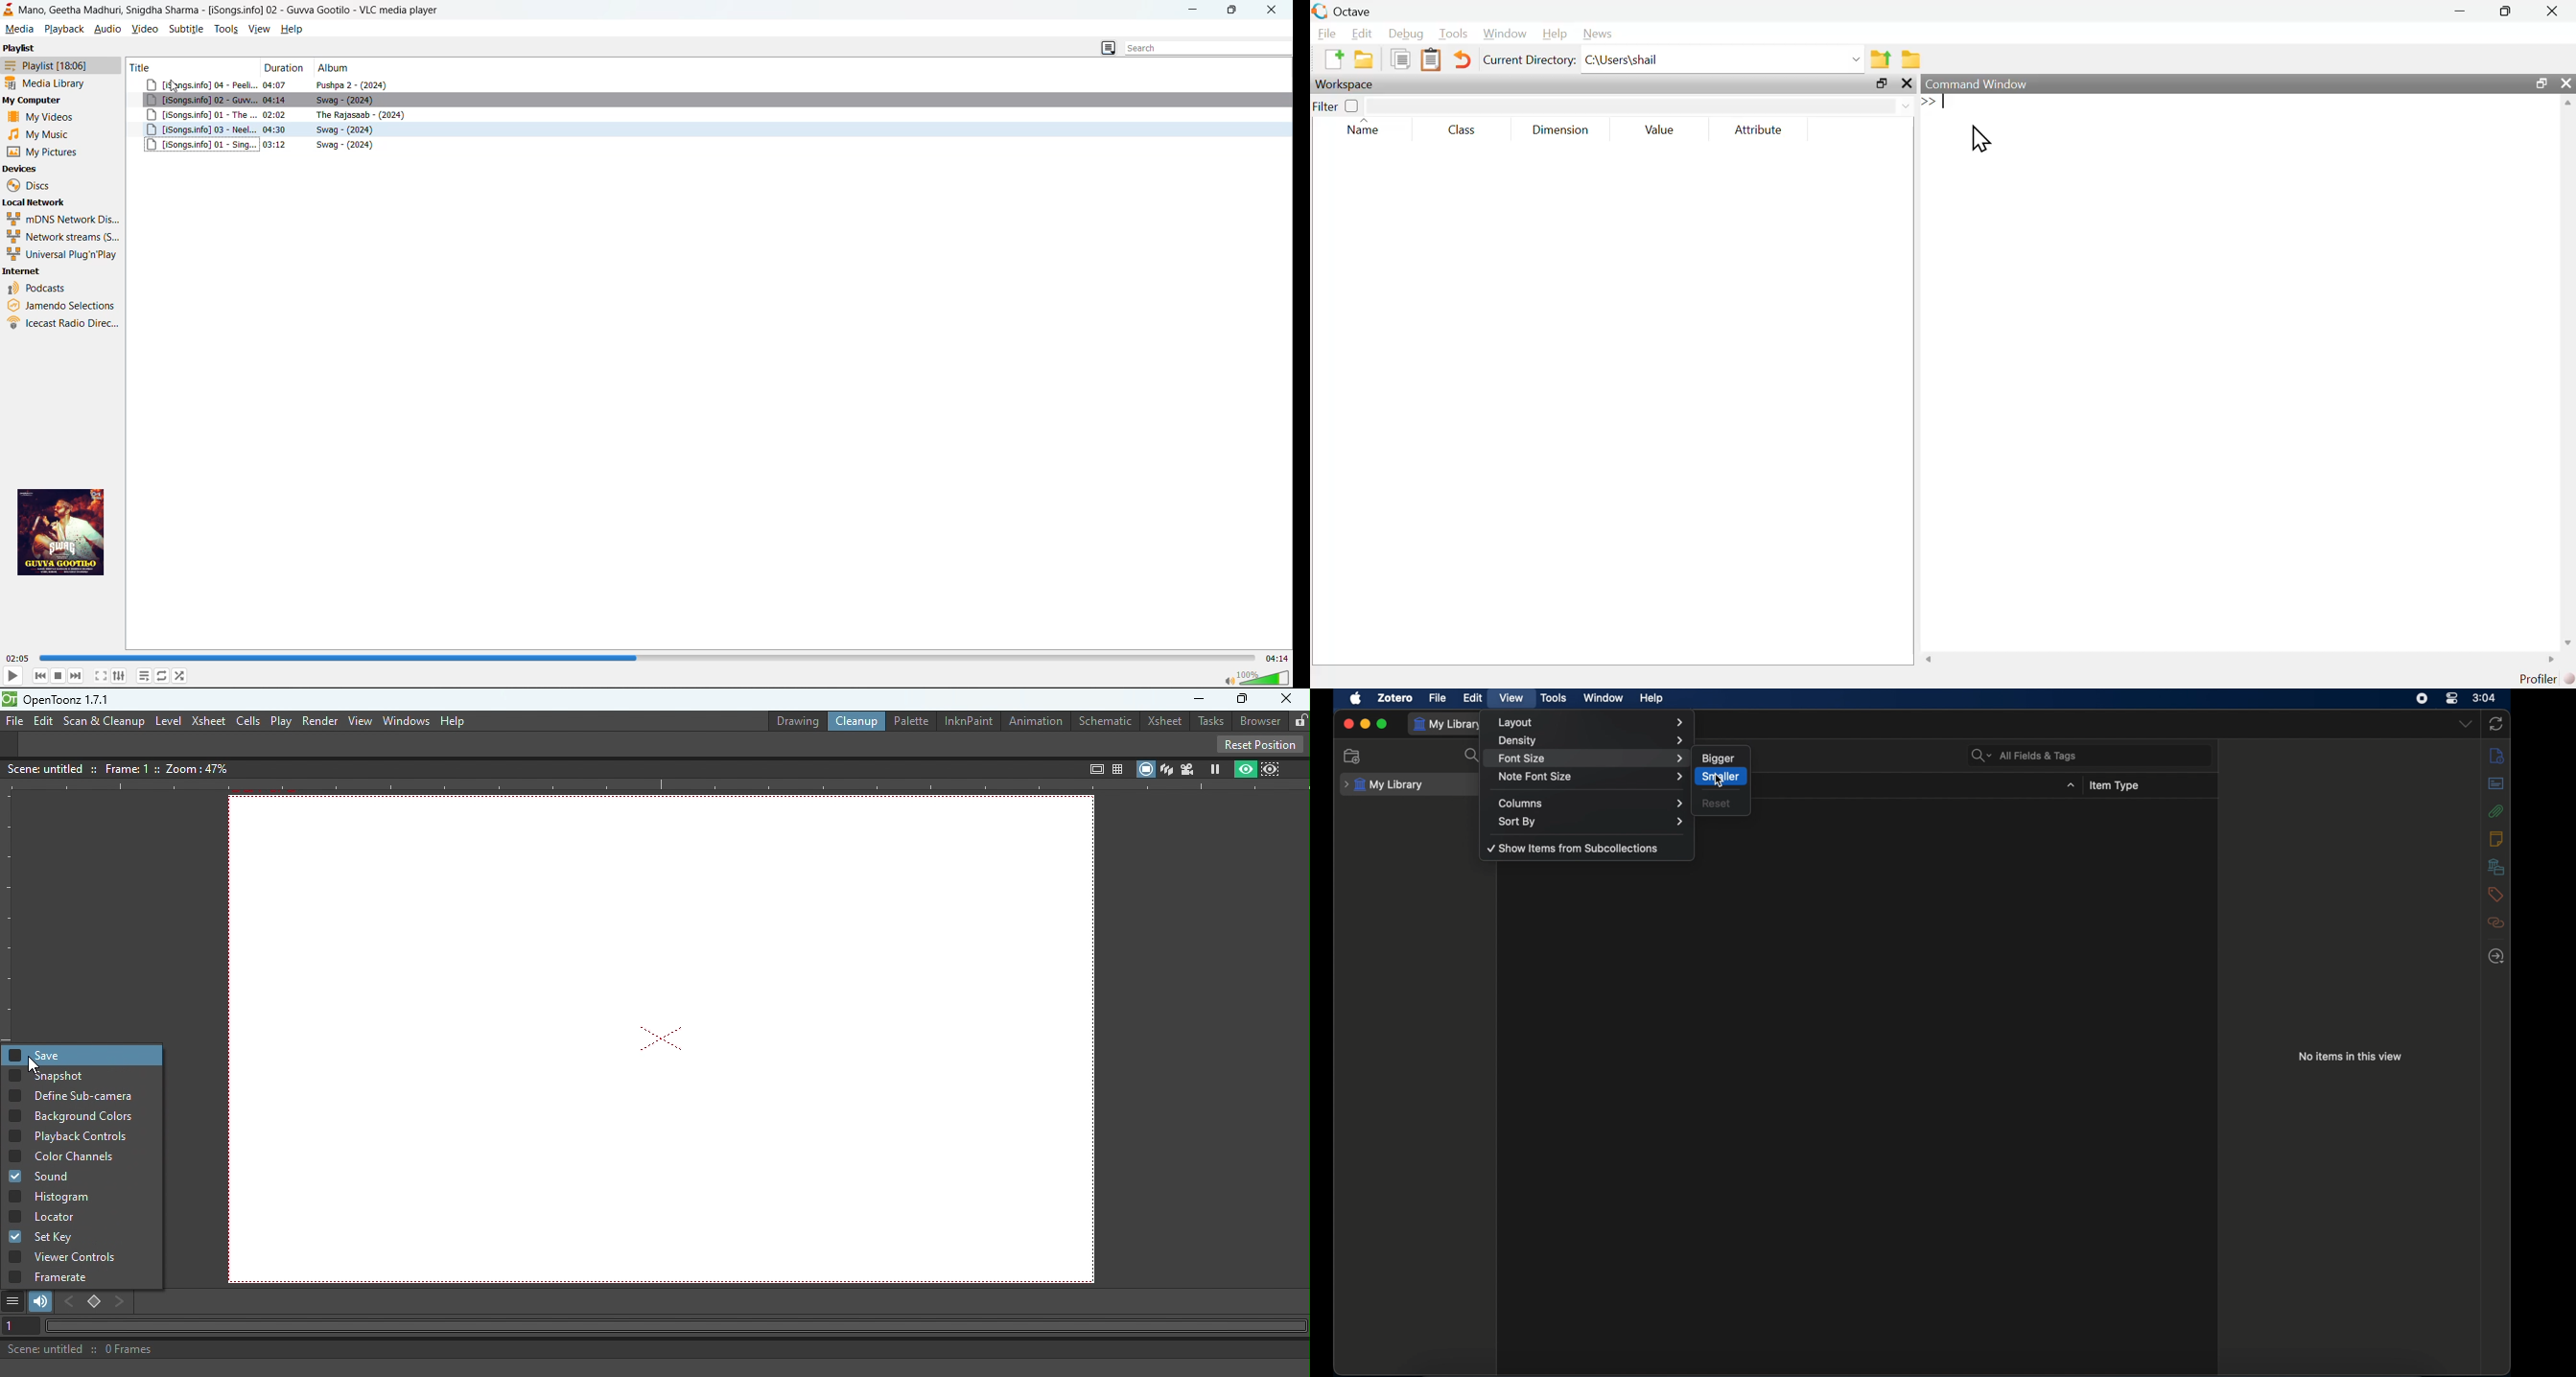 This screenshot has width=2576, height=1400. I want to click on related, so click(2496, 922).